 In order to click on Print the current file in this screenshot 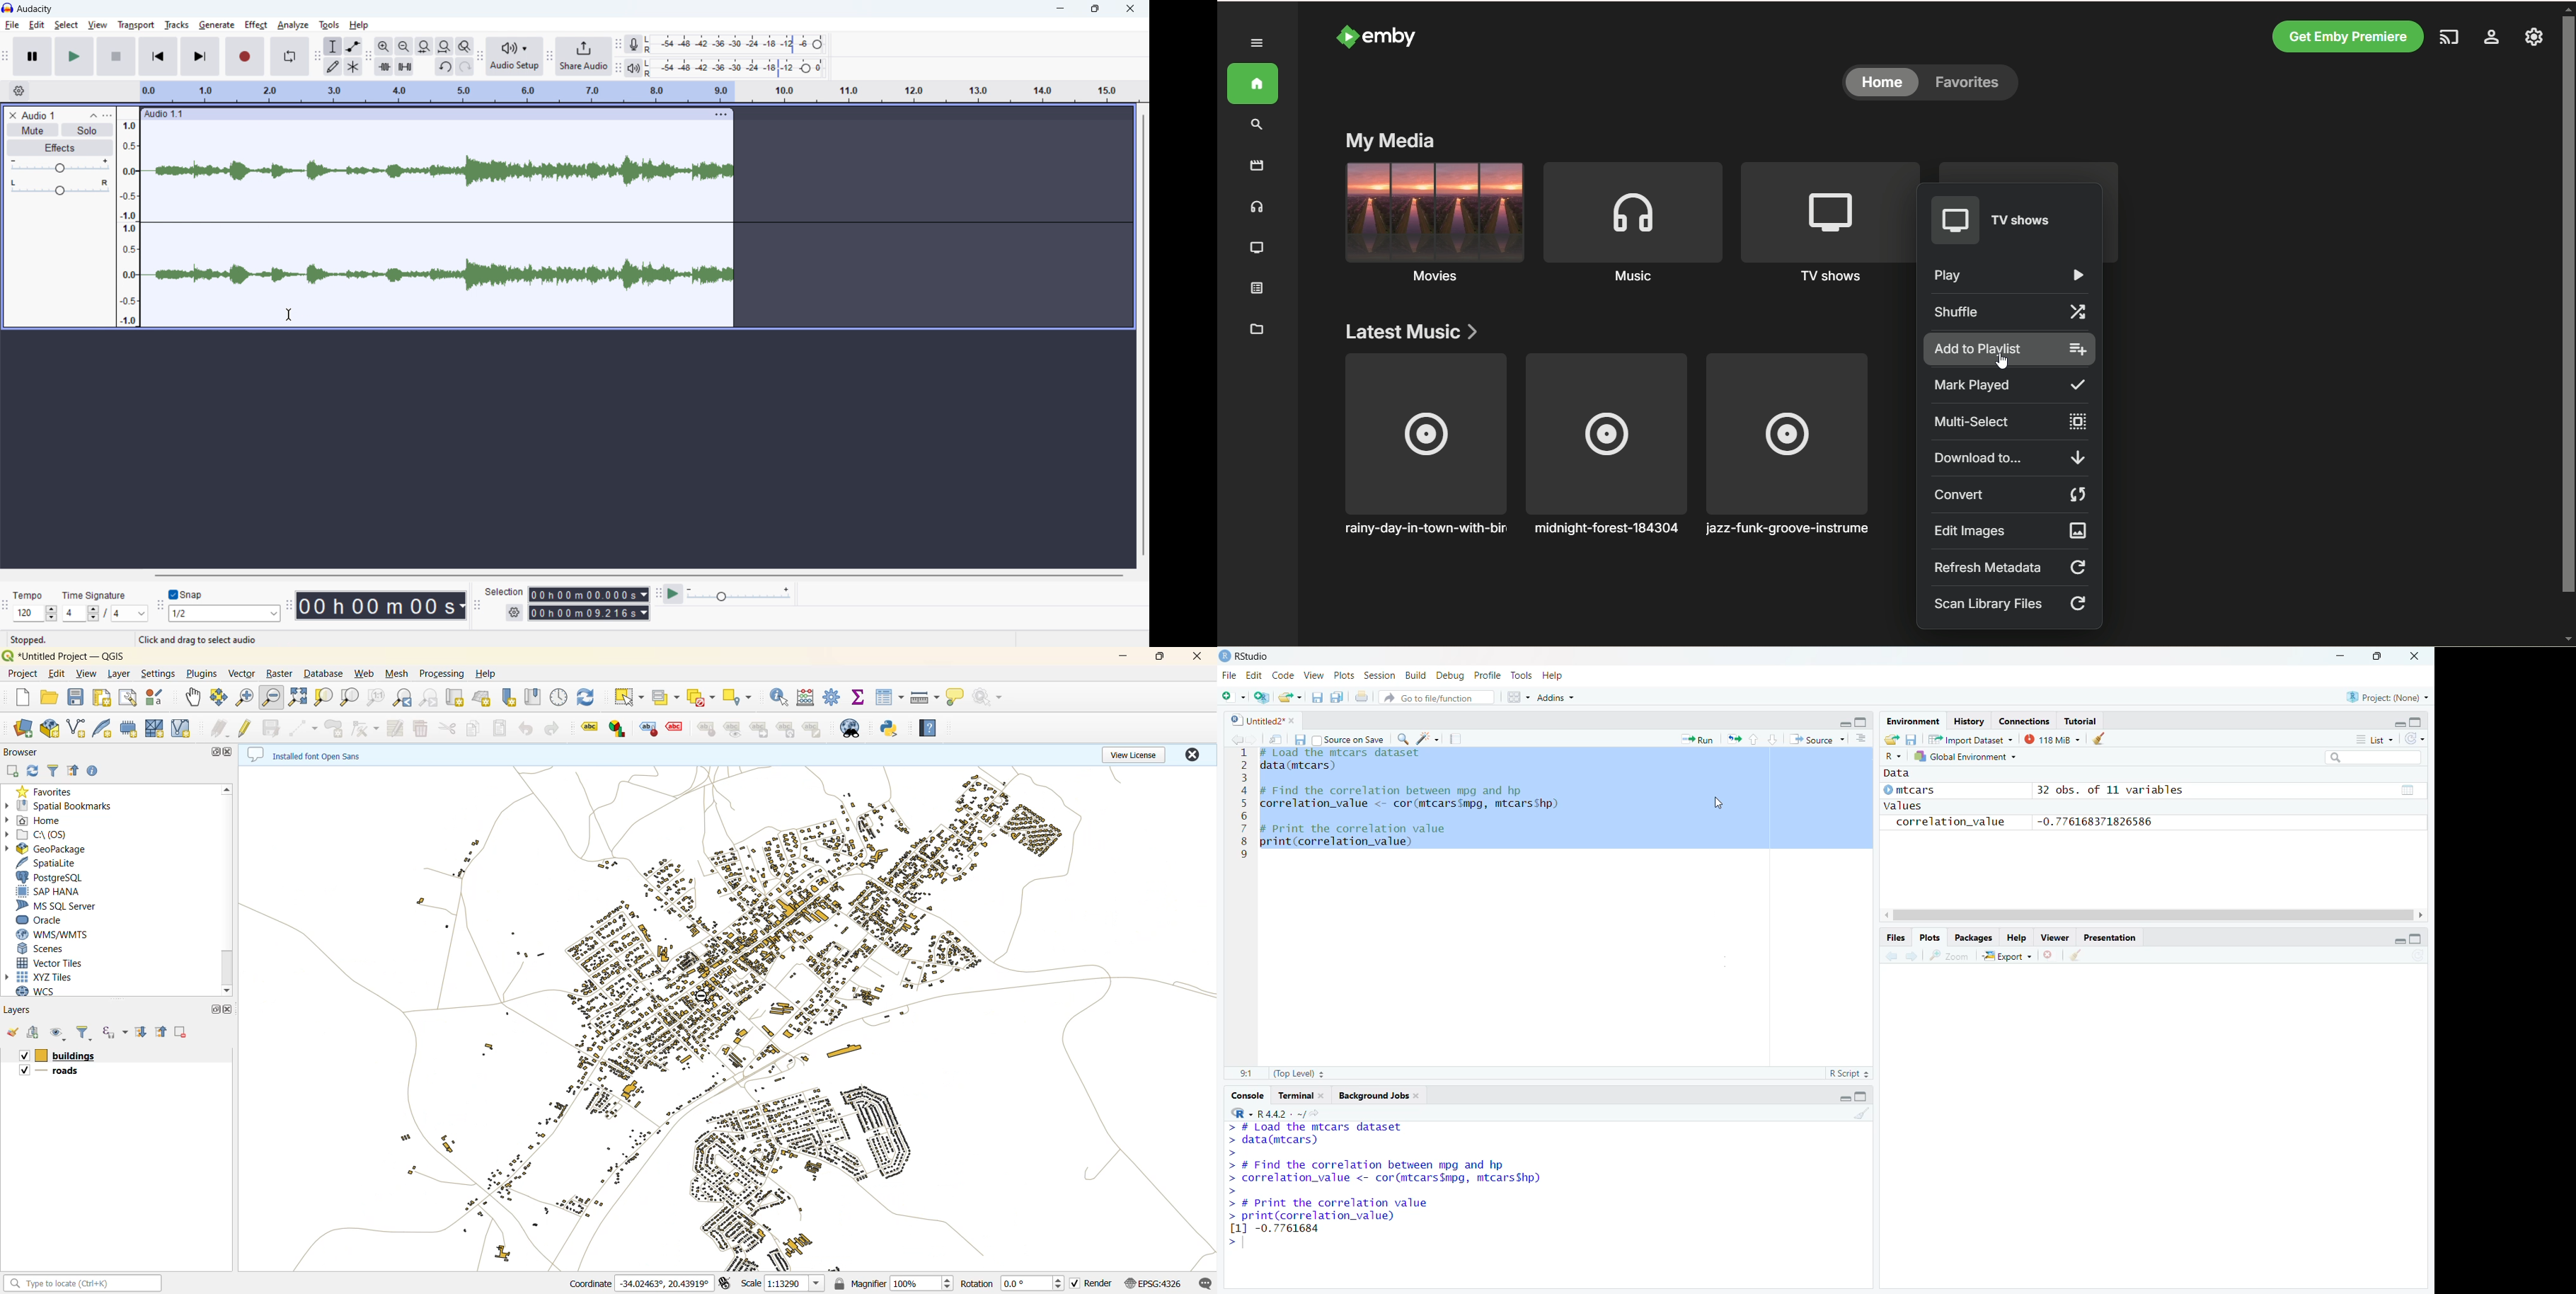, I will do `click(1361, 696)`.